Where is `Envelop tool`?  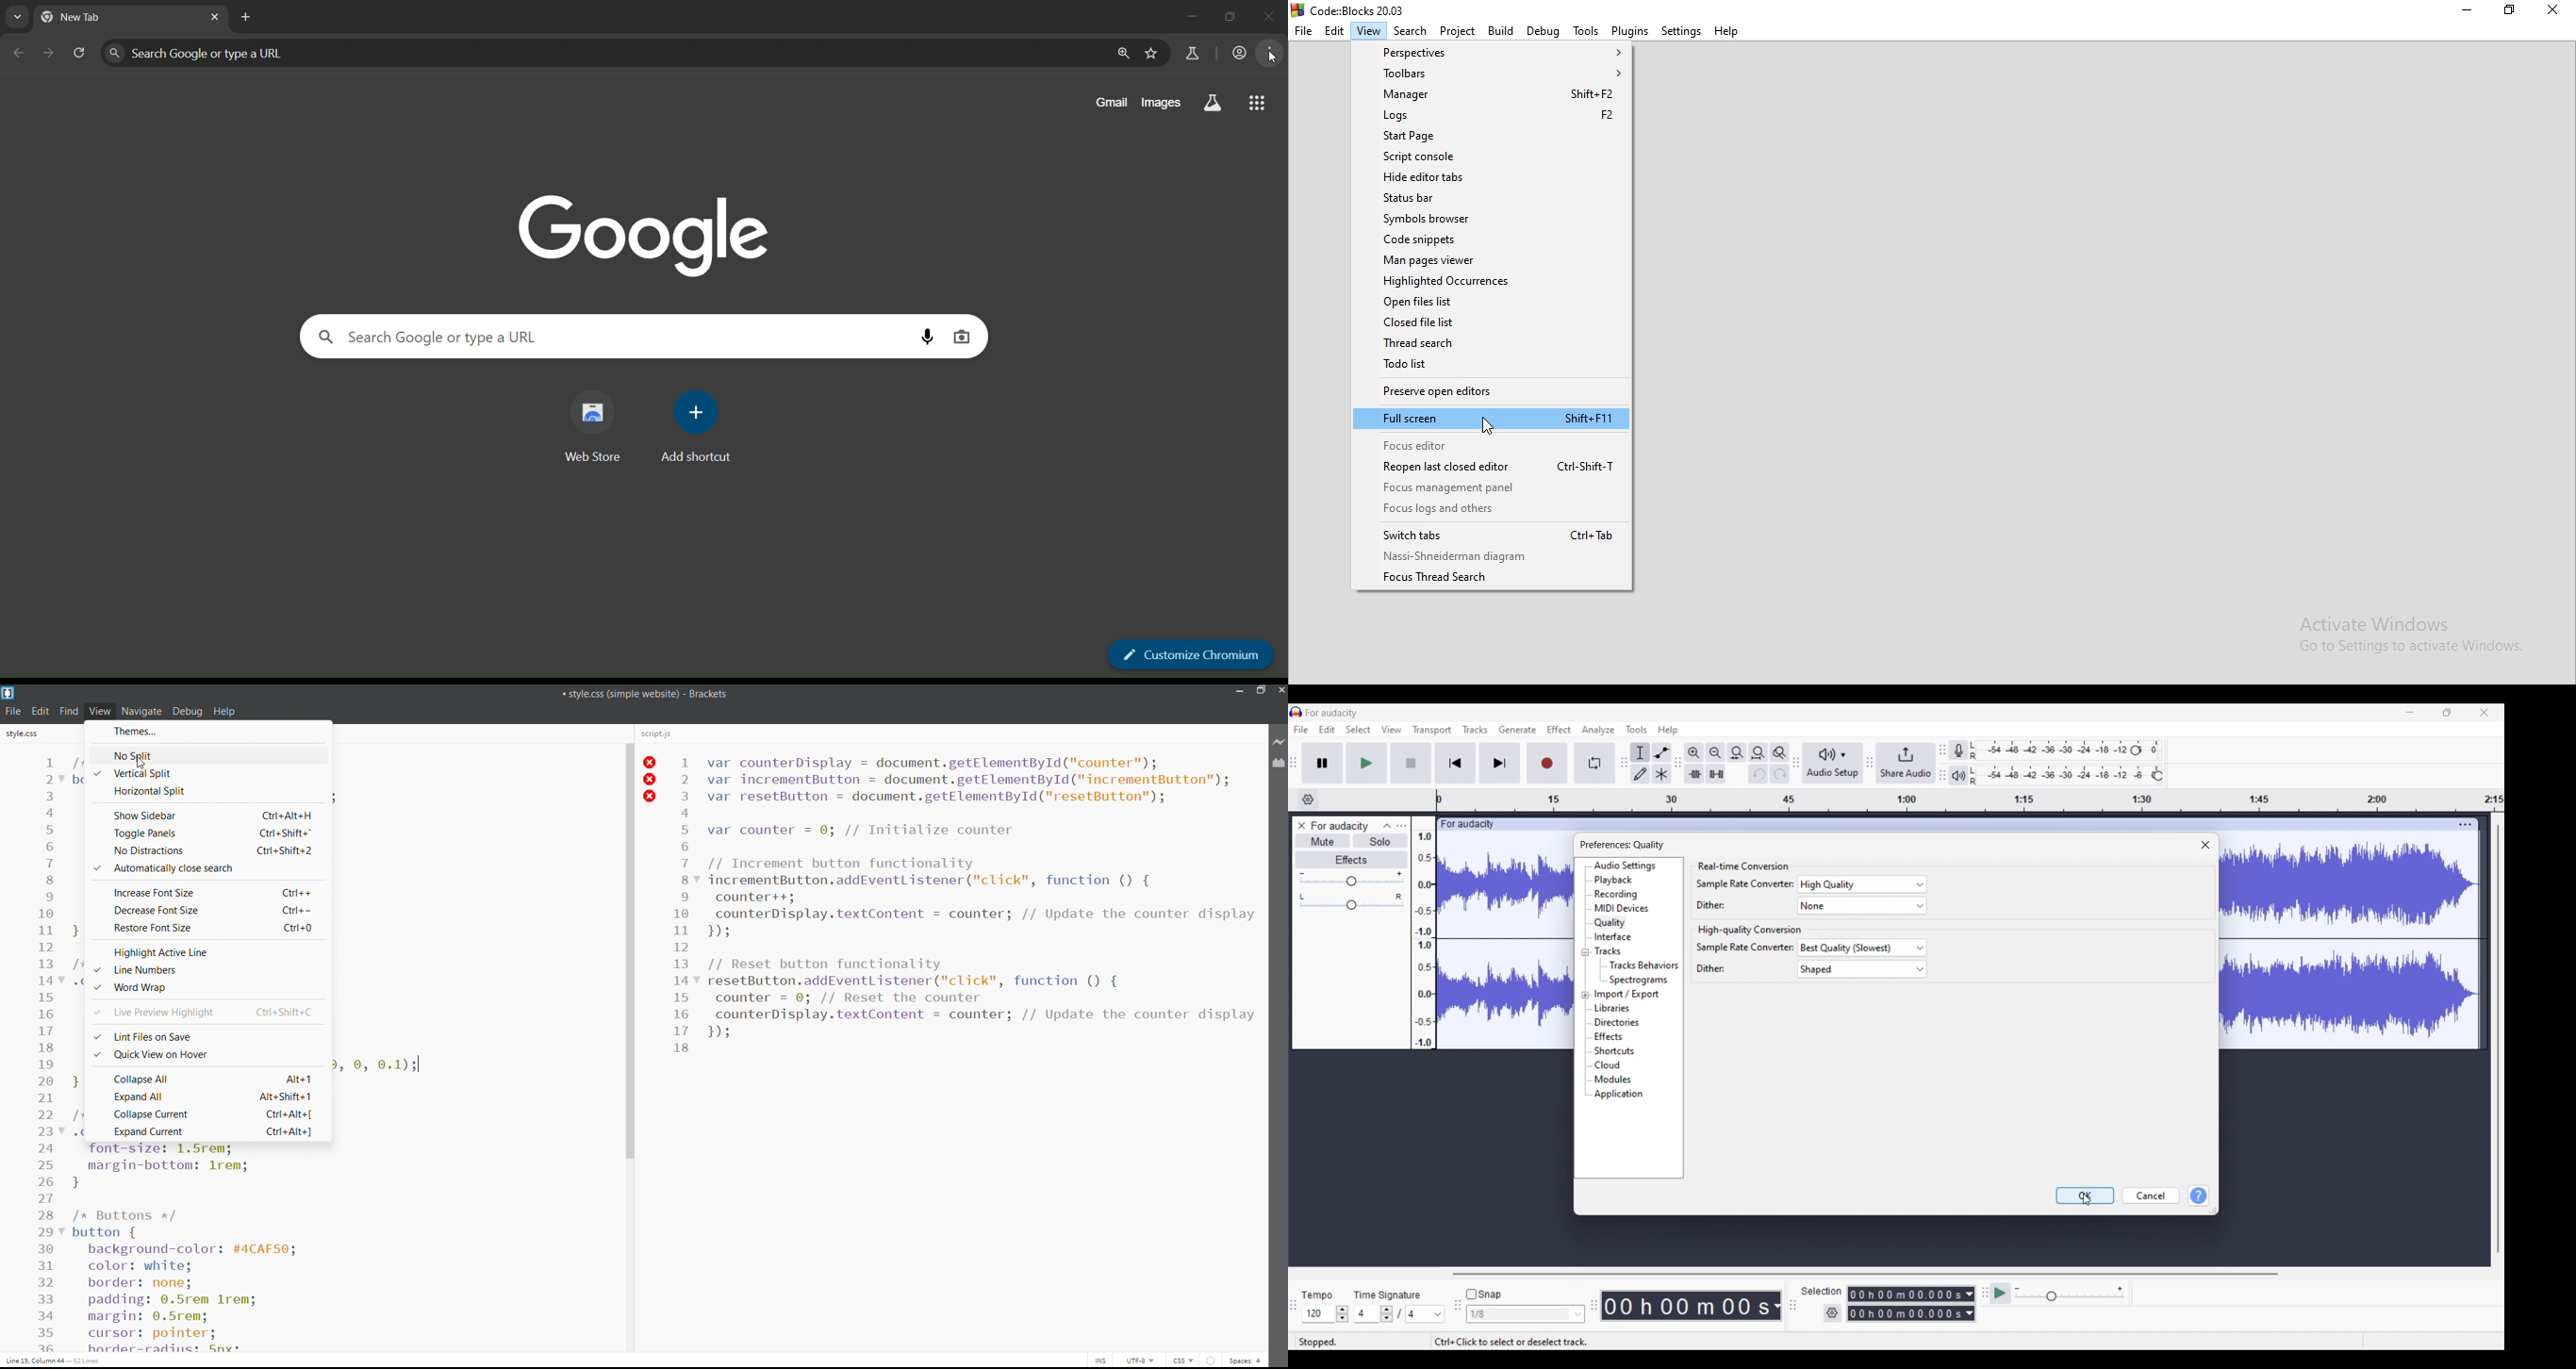
Envelop tool is located at coordinates (1663, 752).